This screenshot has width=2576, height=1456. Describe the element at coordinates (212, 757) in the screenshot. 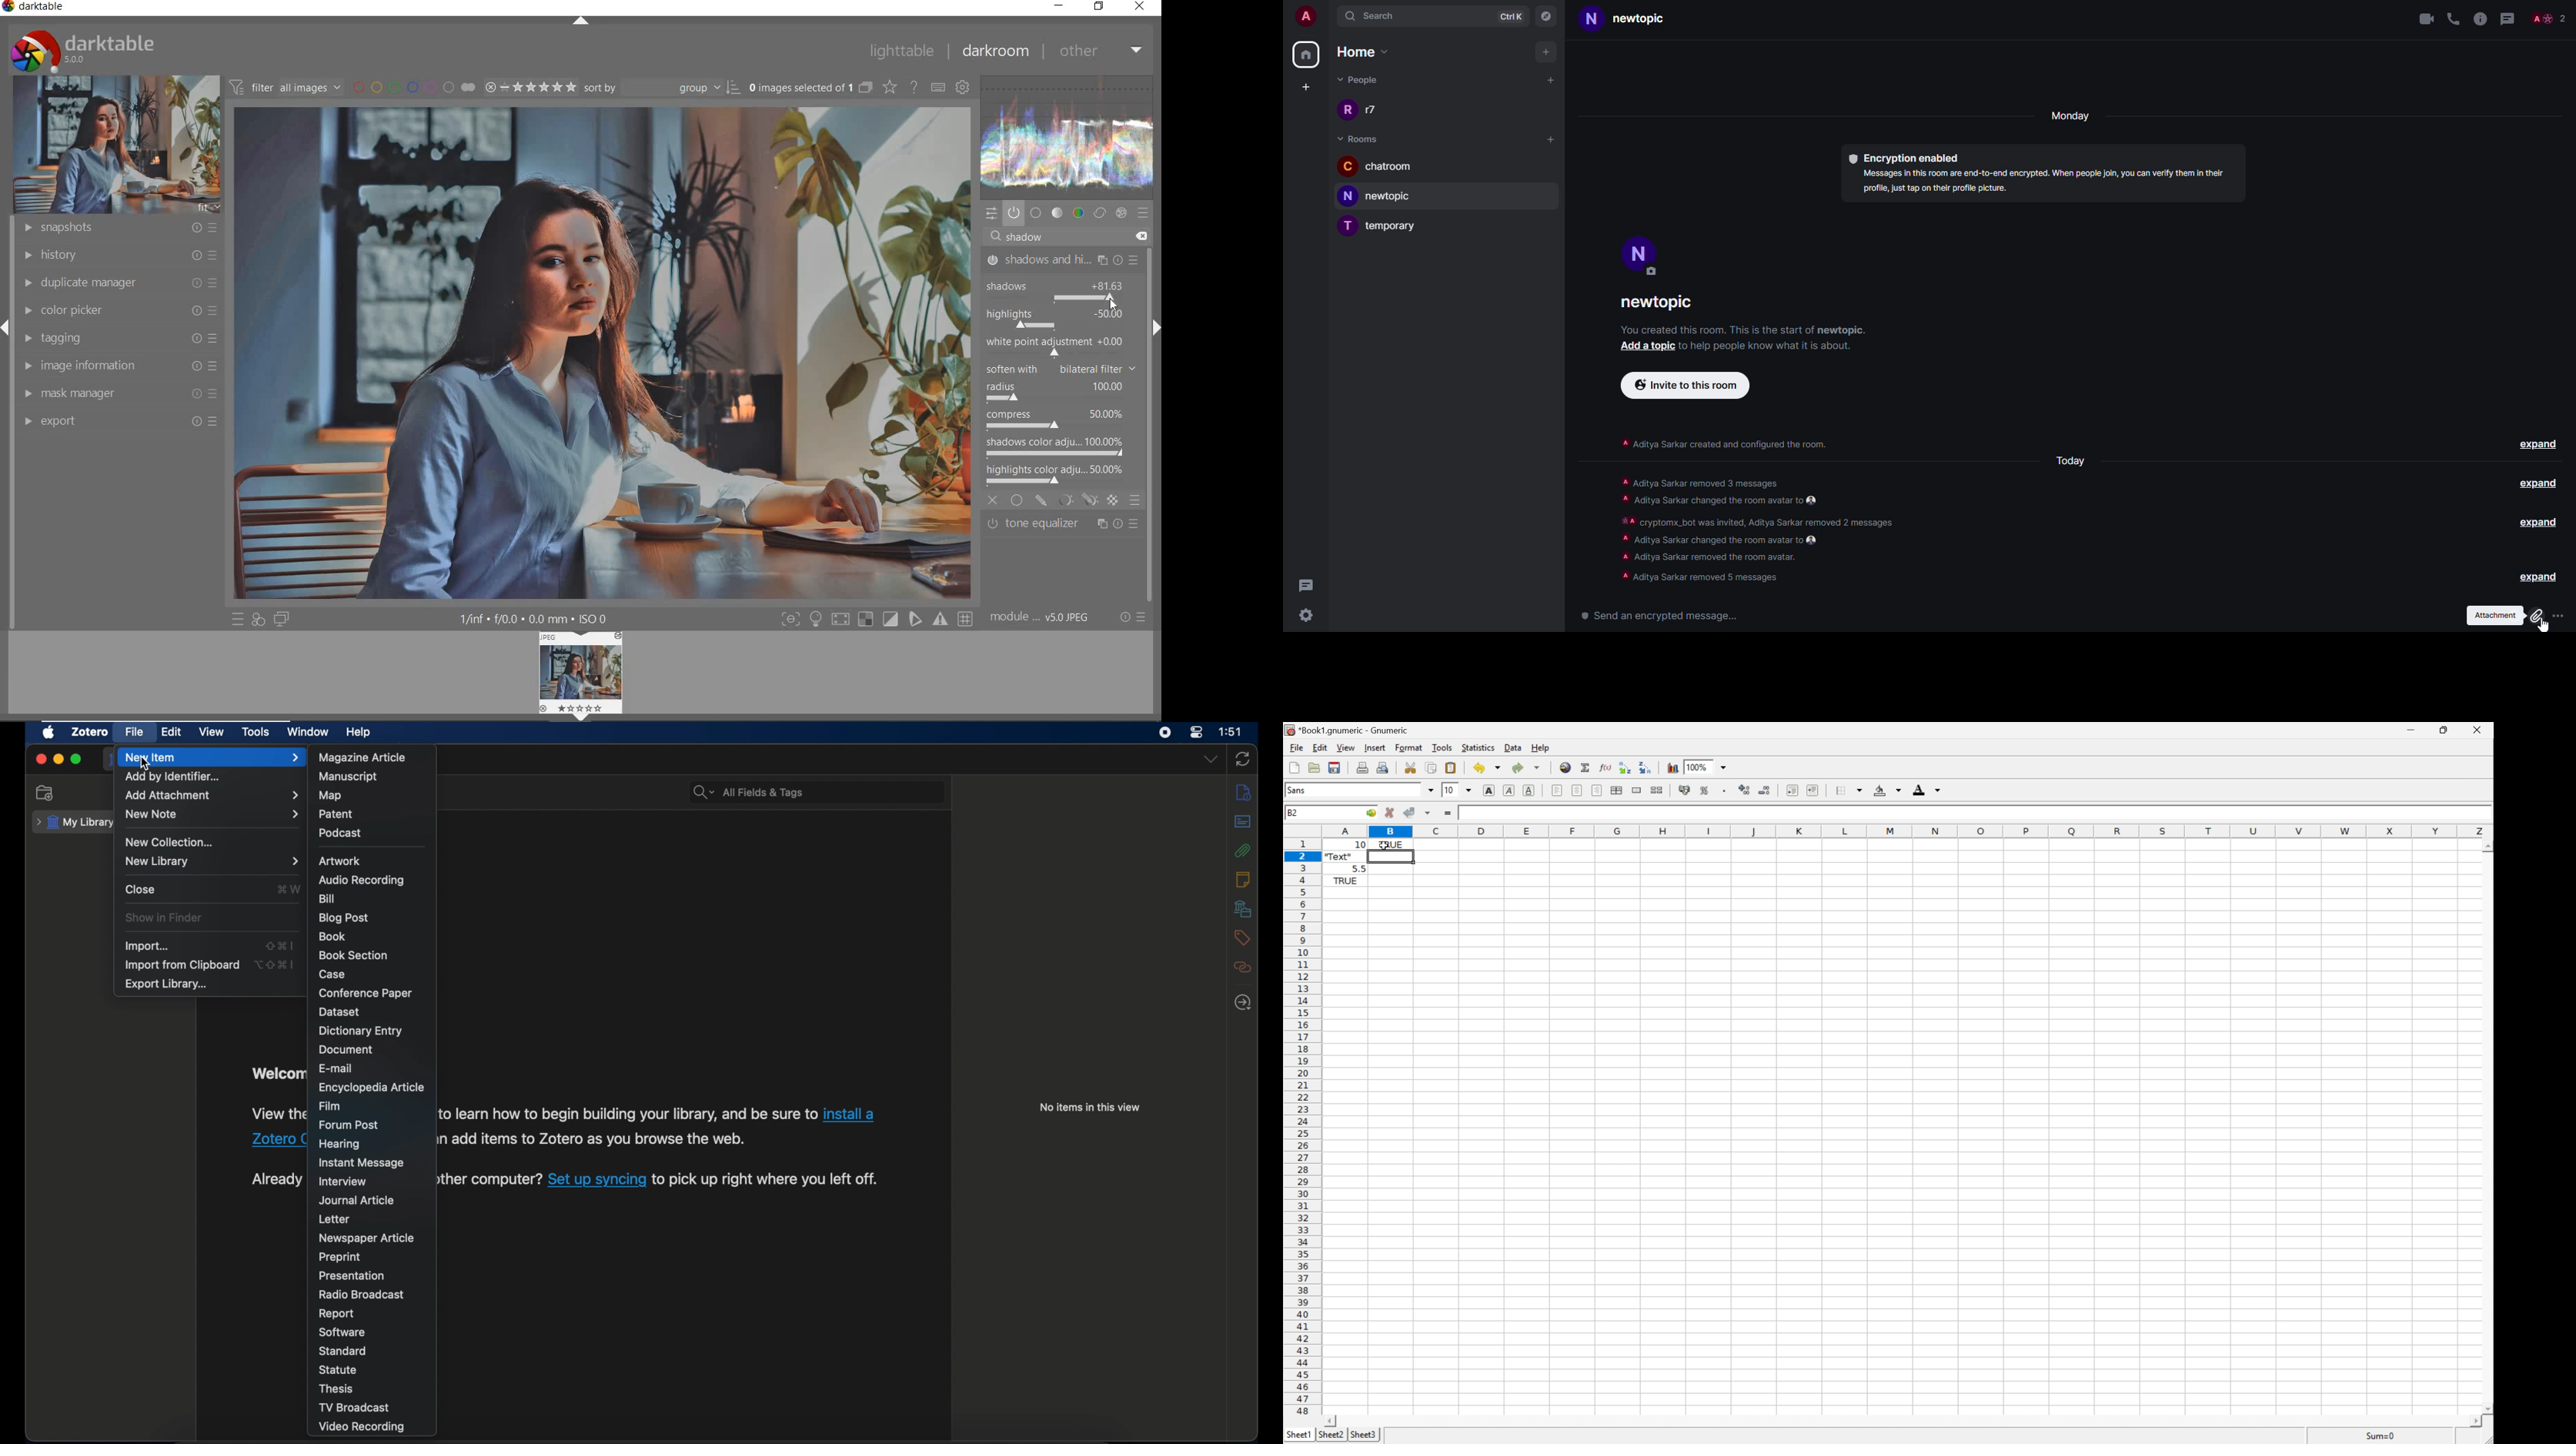

I see `new item` at that location.